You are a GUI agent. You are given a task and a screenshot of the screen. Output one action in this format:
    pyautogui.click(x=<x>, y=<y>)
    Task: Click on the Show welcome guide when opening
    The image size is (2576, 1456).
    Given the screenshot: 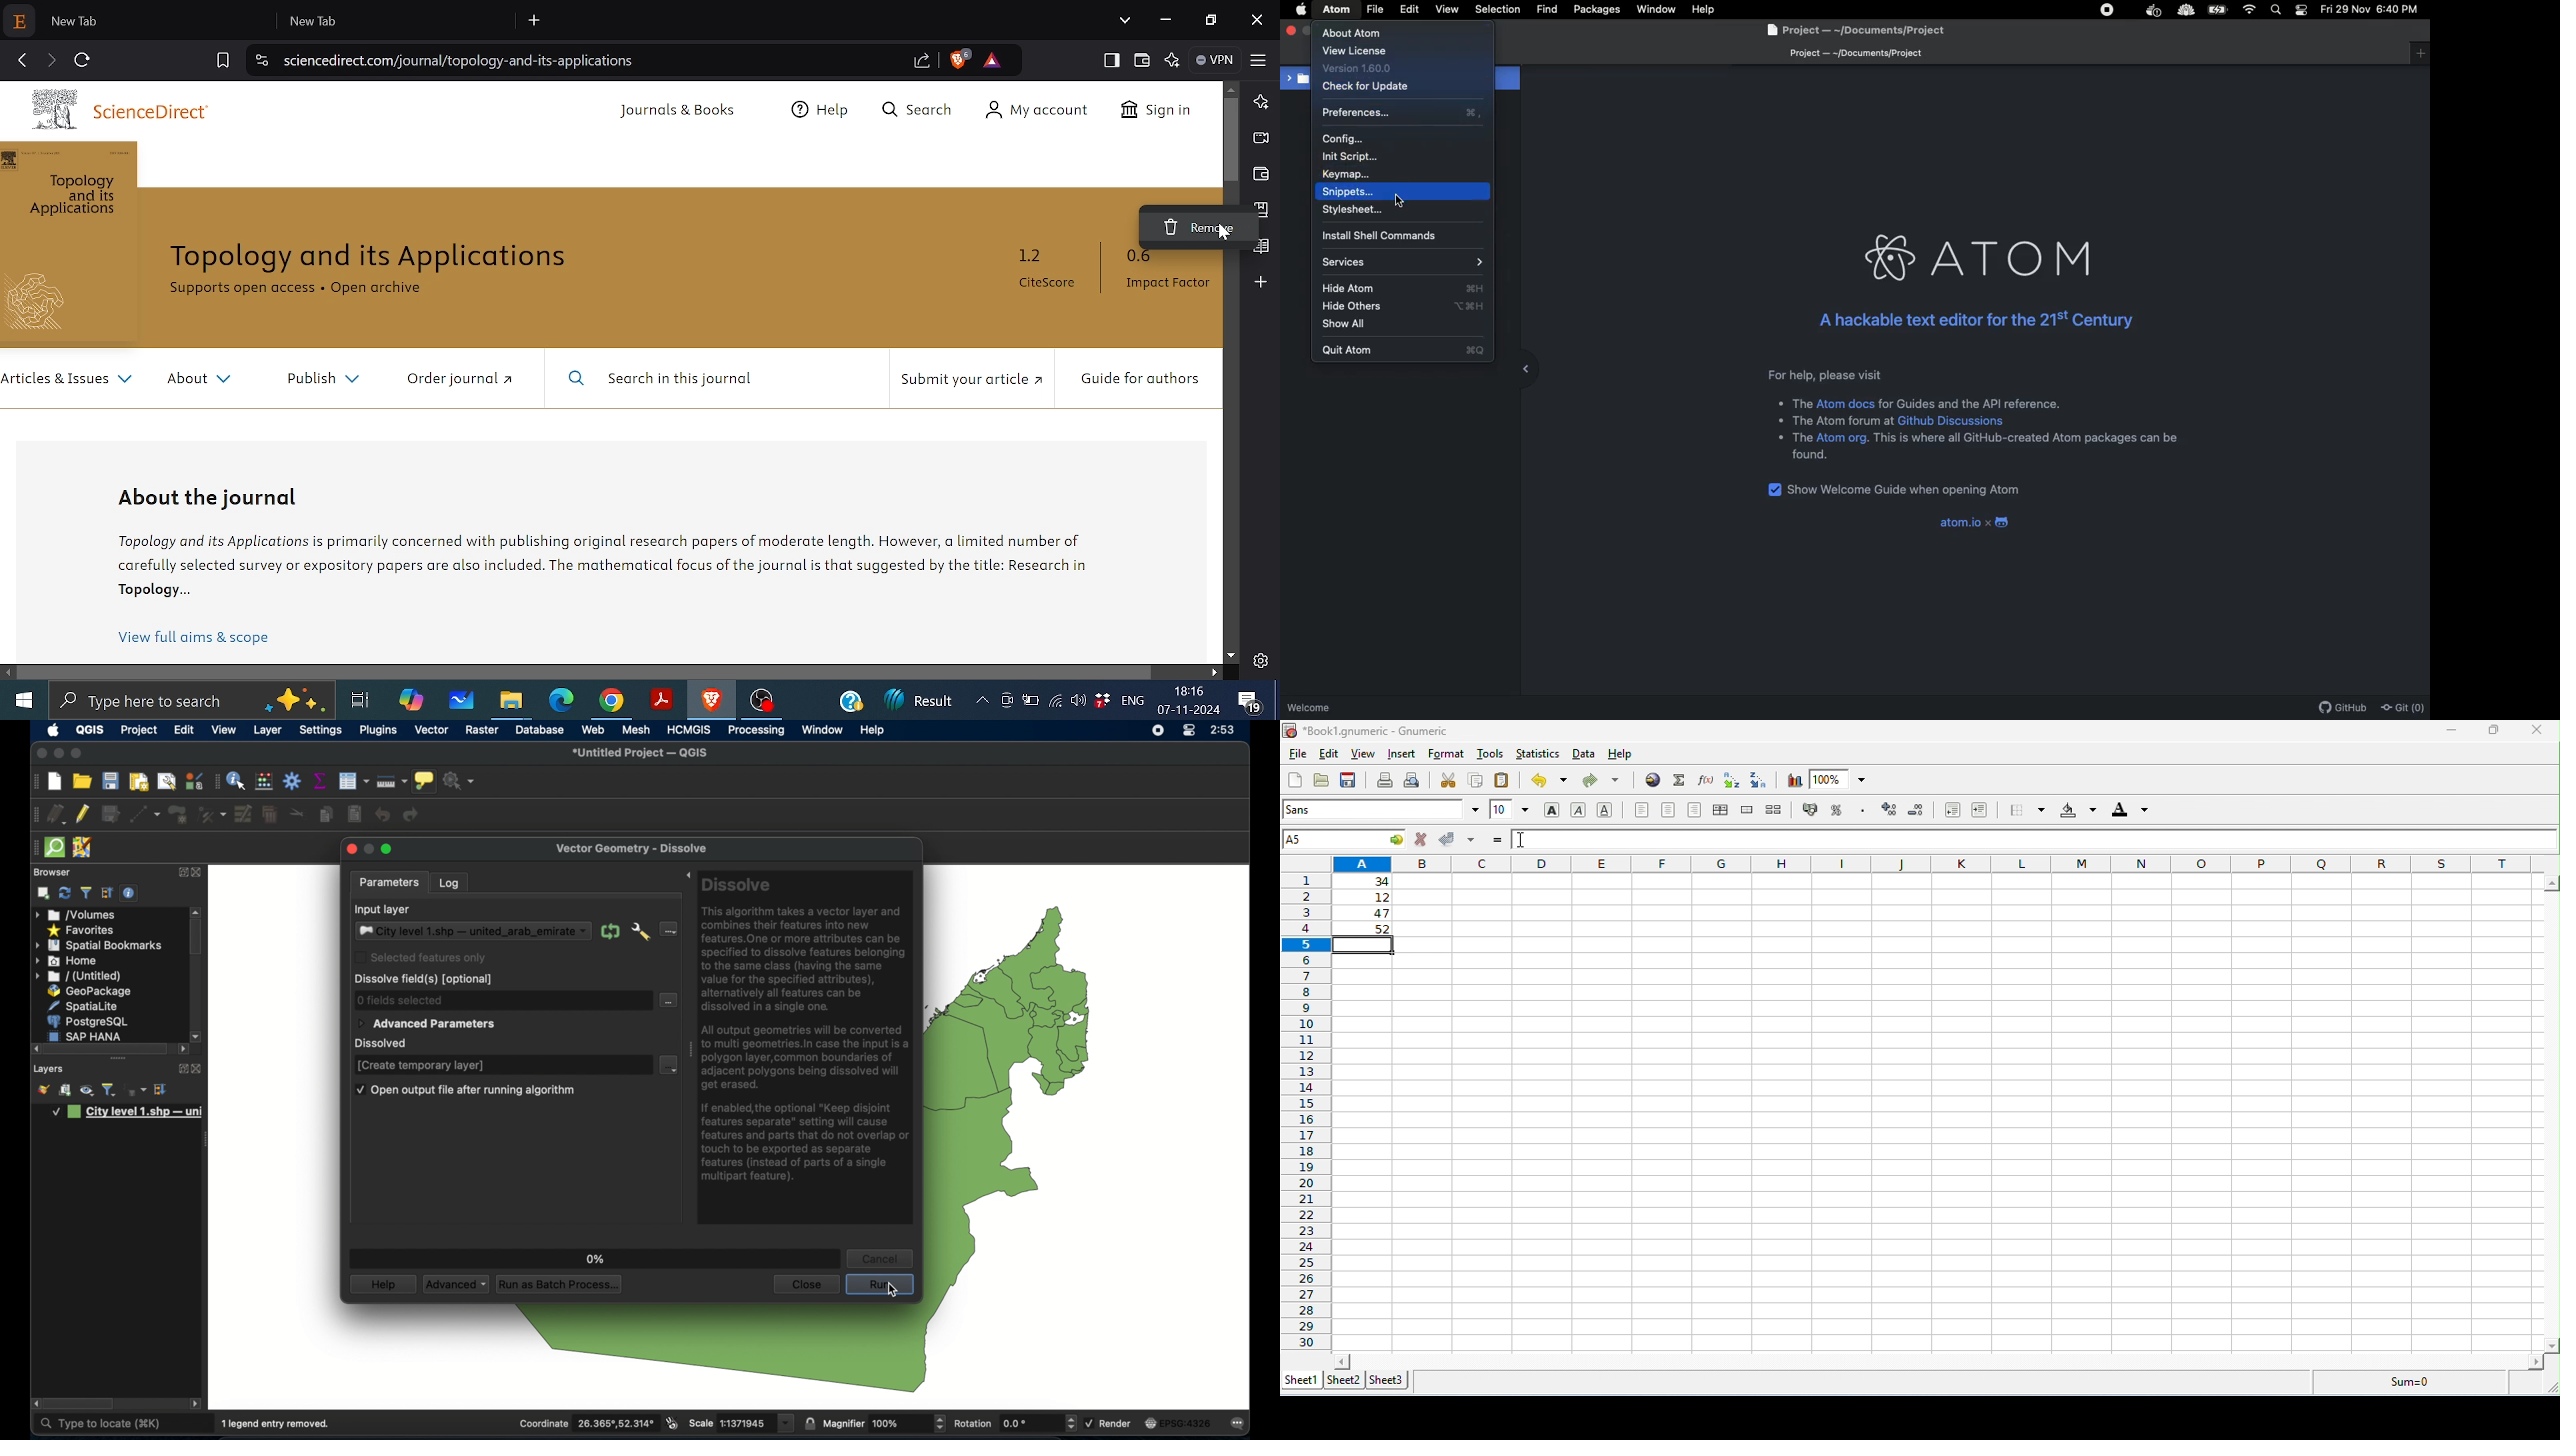 What is the action you would take?
    pyautogui.click(x=1905, y=490)
    